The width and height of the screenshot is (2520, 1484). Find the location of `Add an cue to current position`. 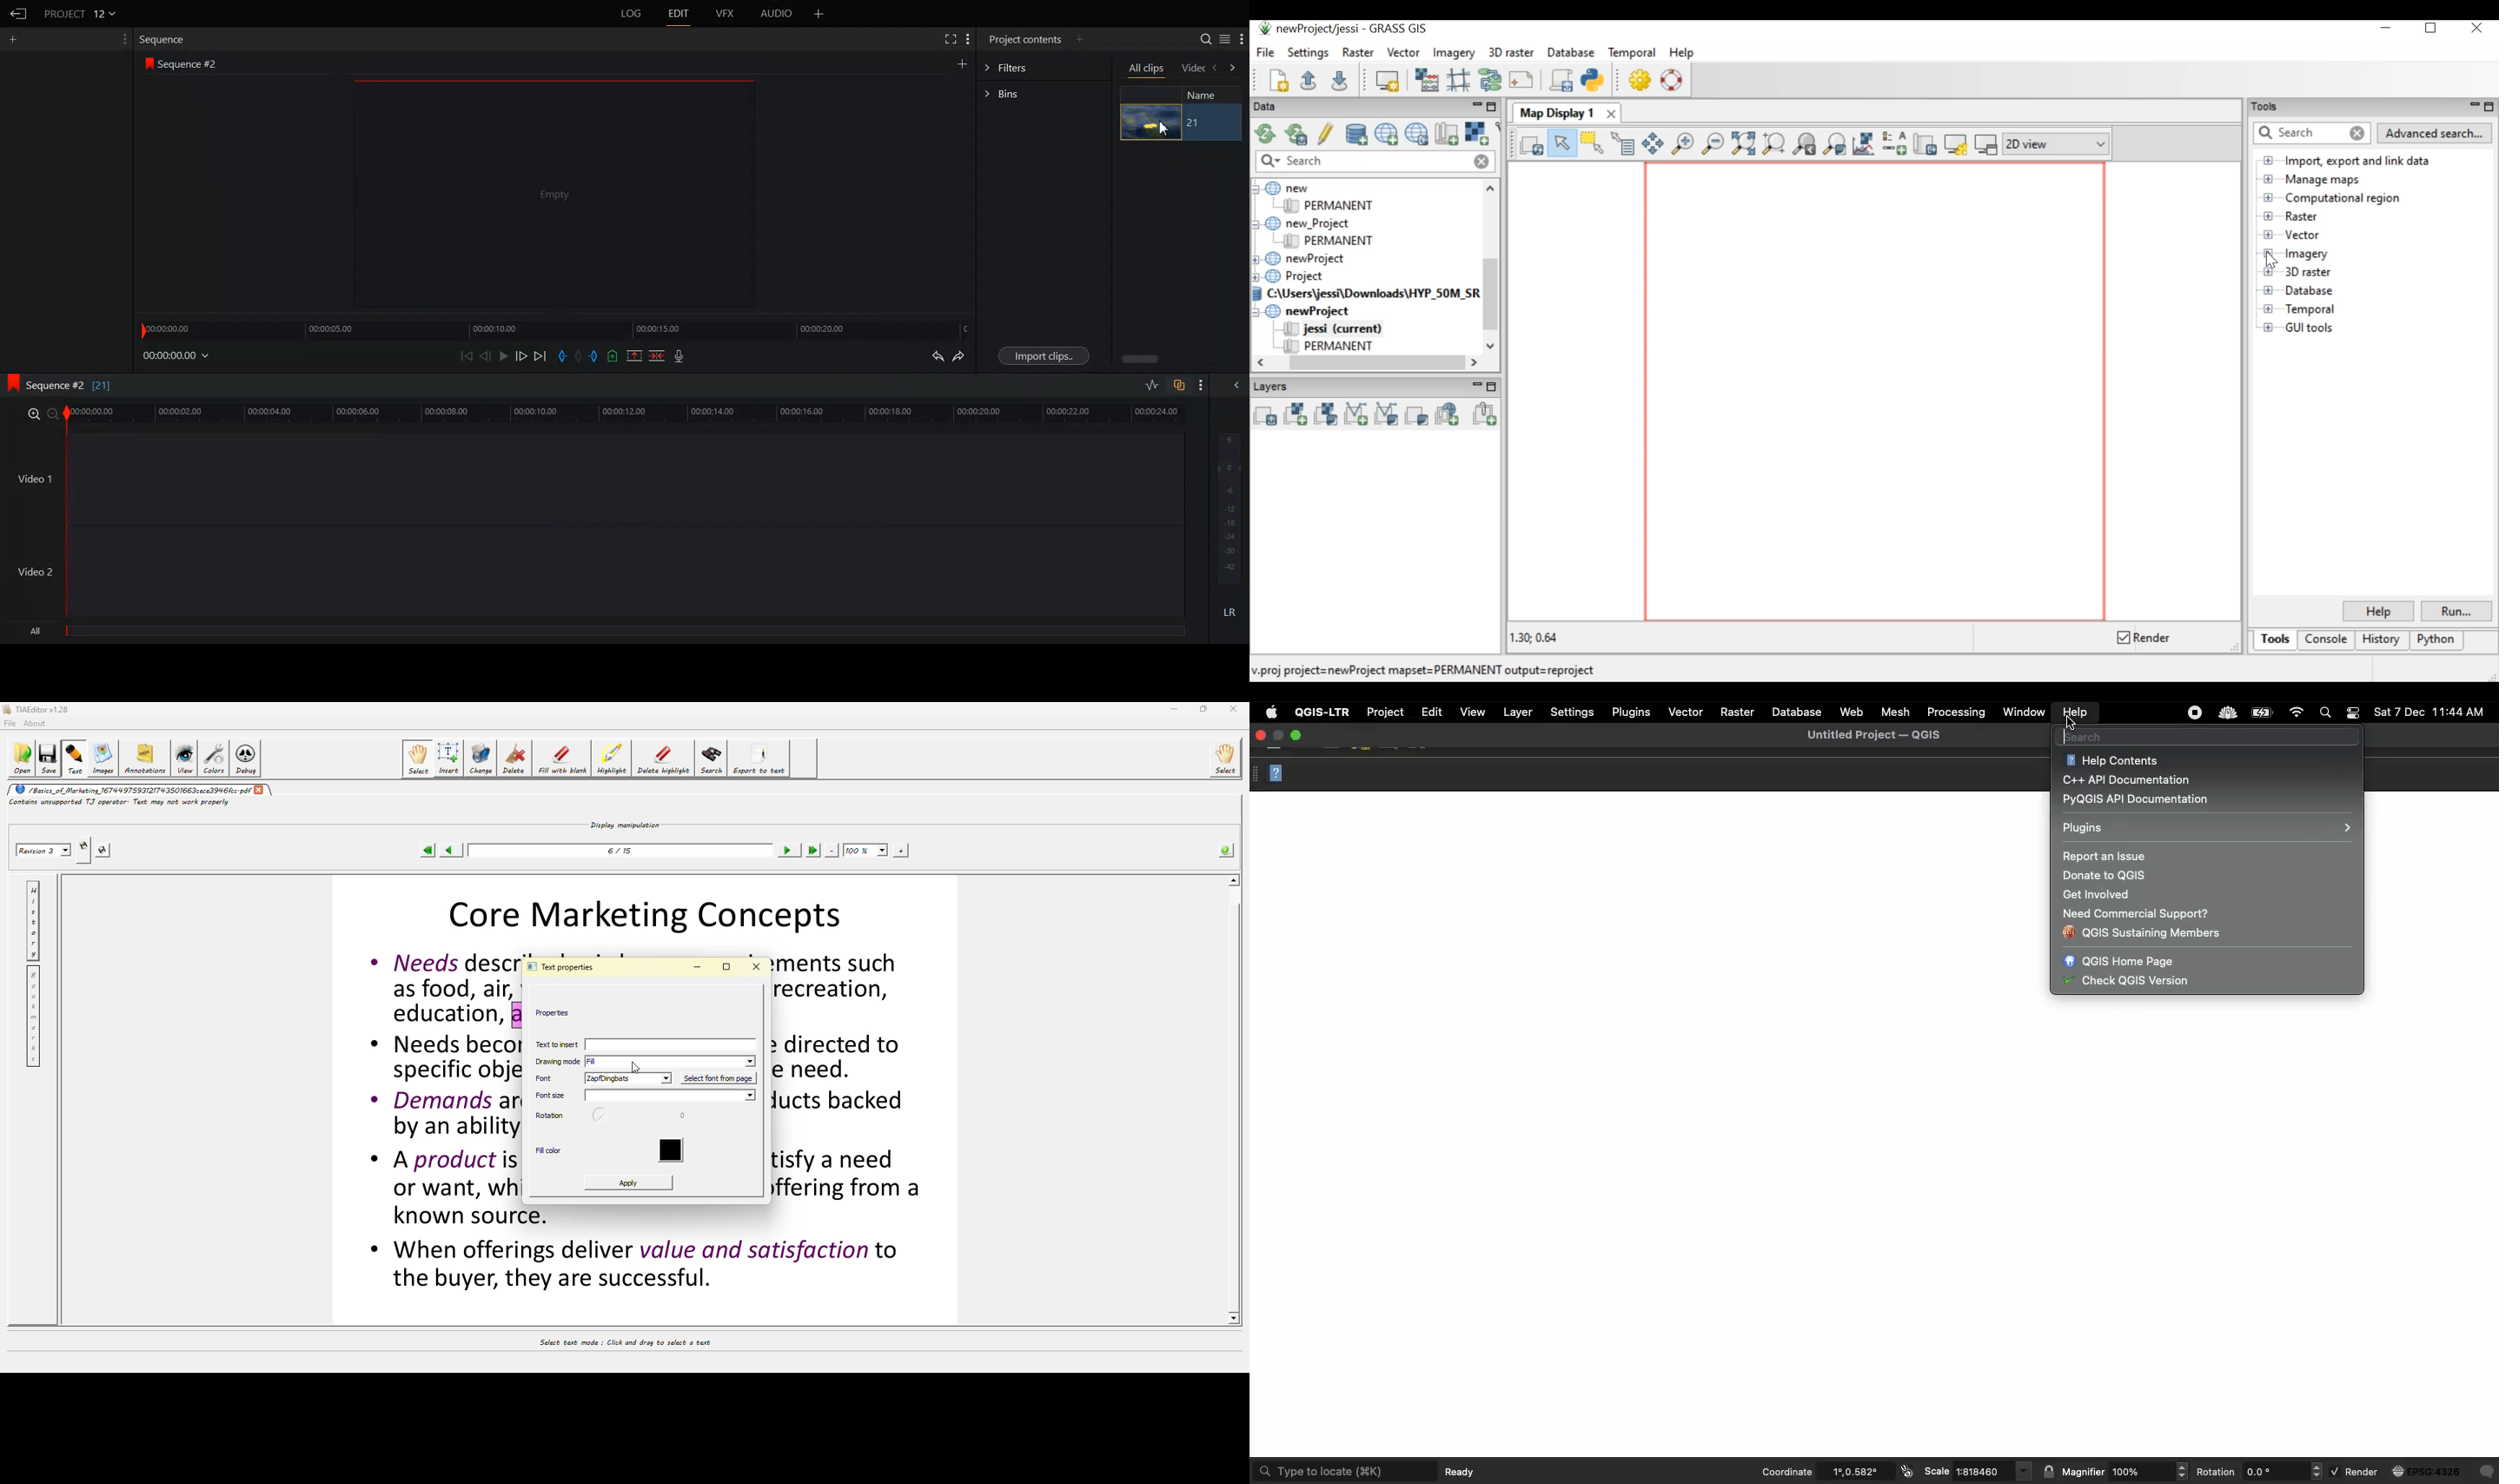

Add an cue to current position is located at coordinates (613, 356).